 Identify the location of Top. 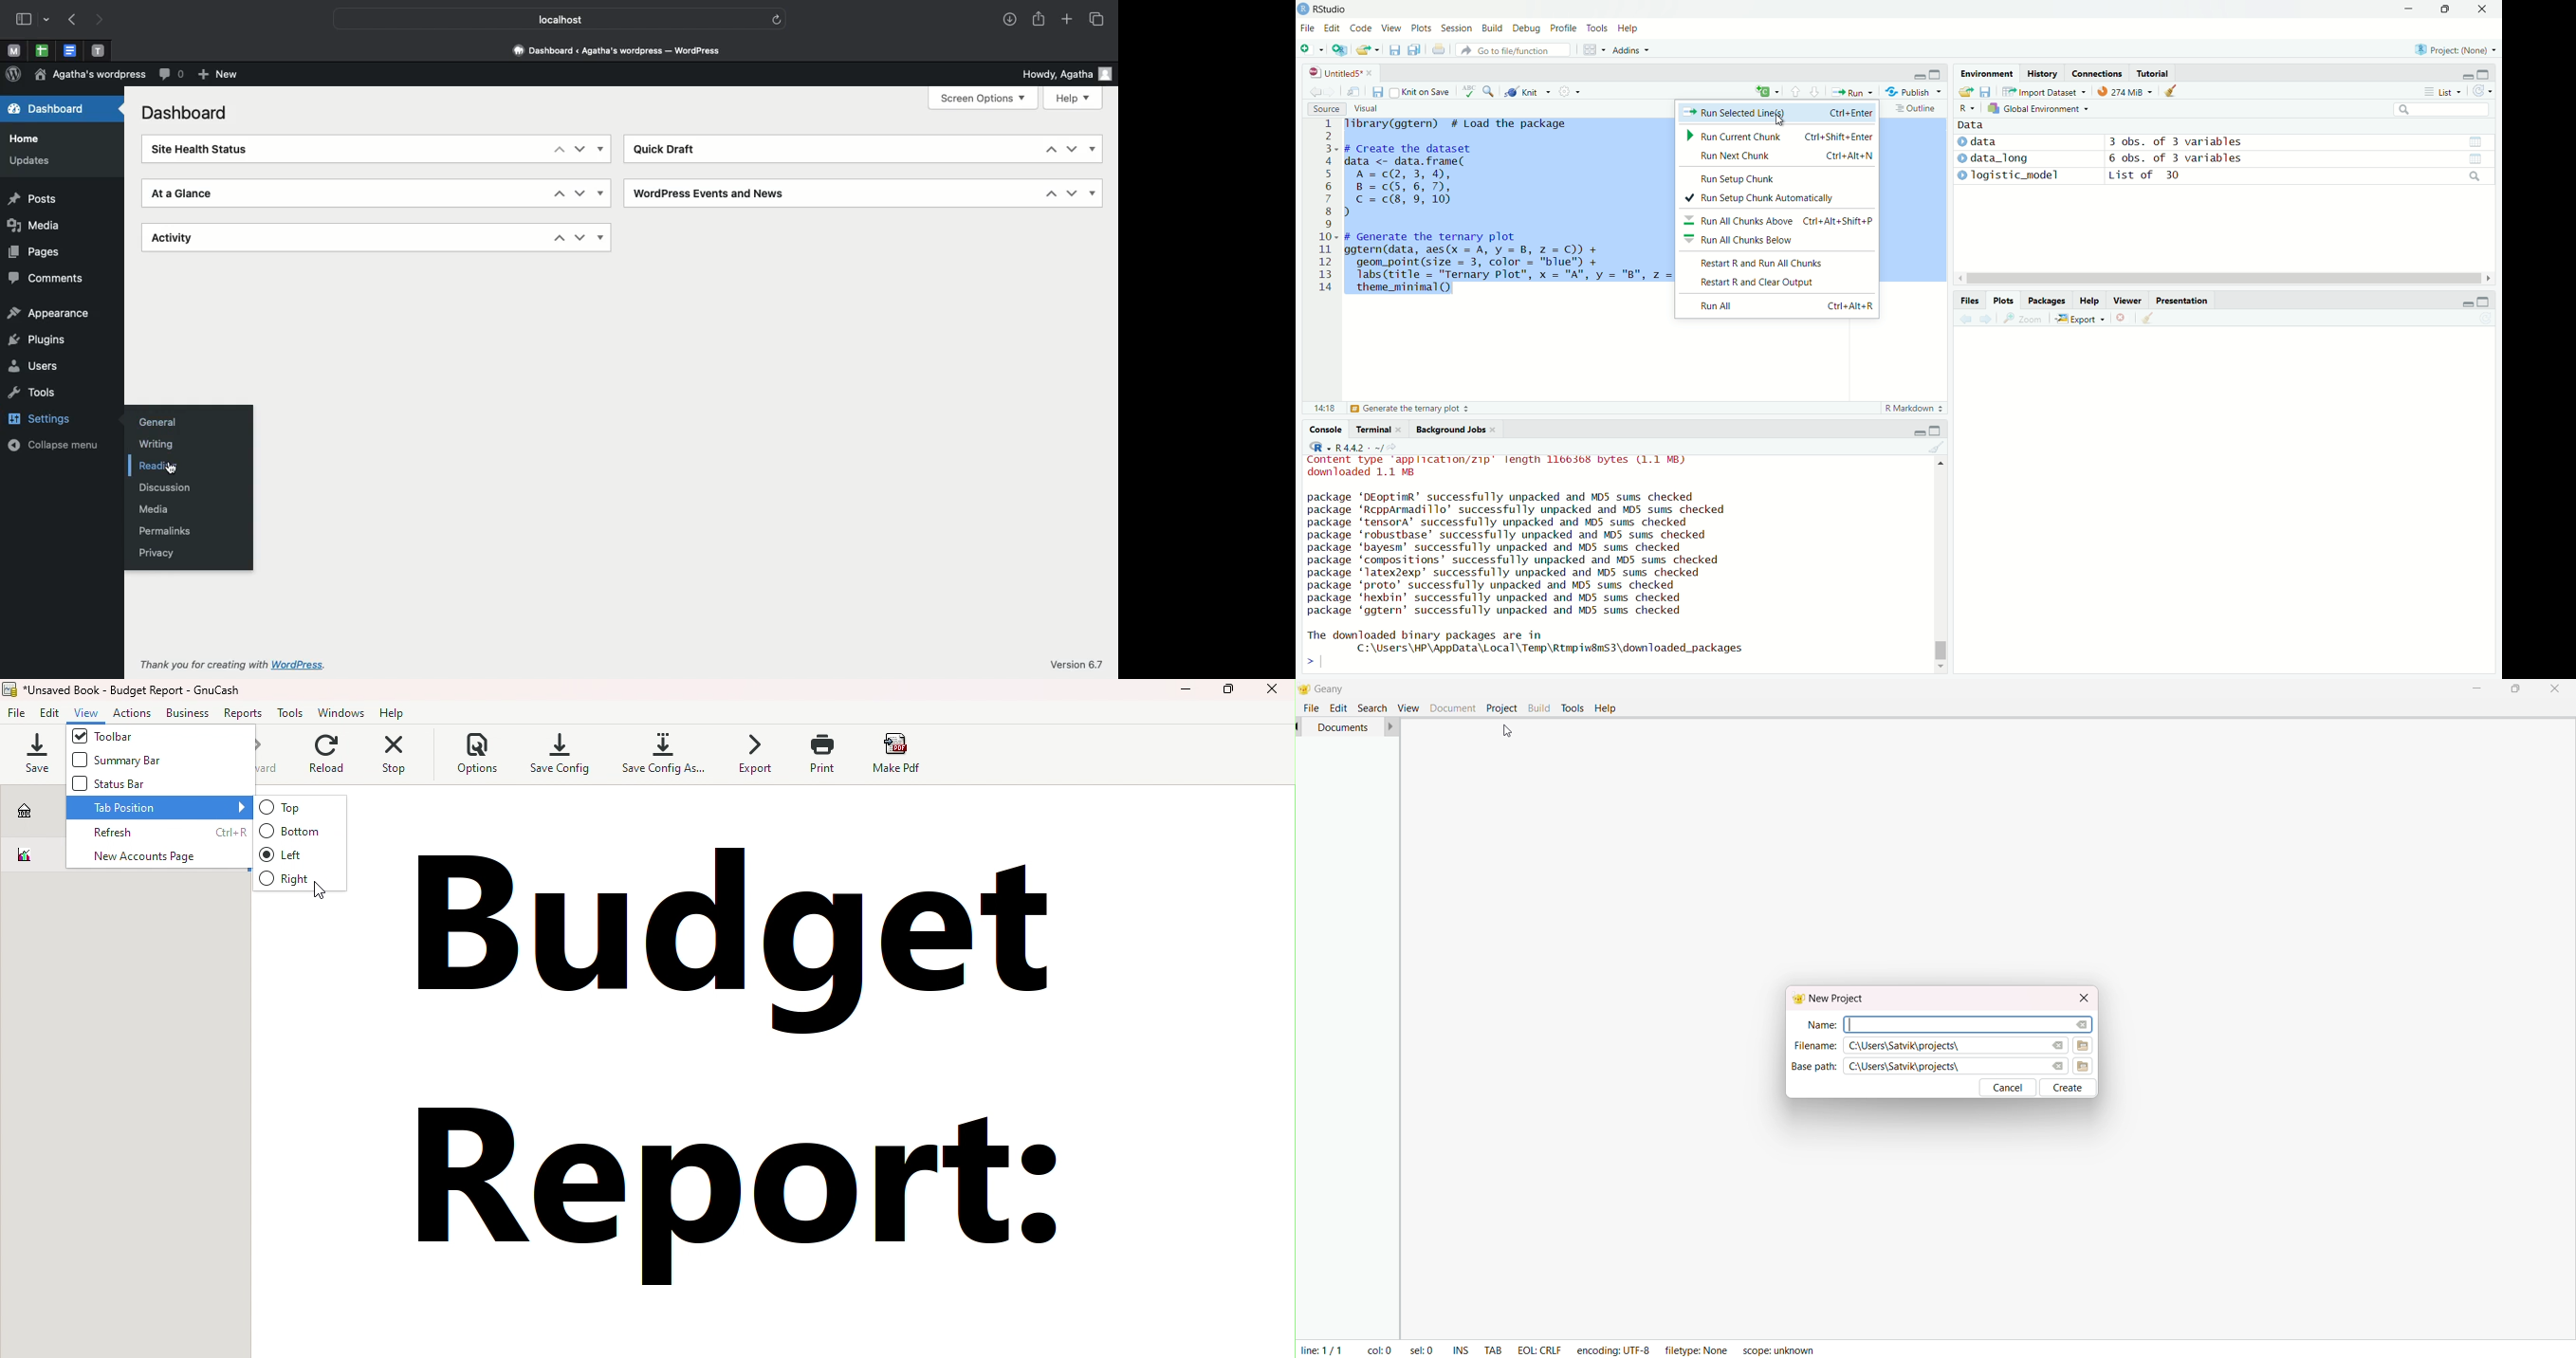
(297, 807).